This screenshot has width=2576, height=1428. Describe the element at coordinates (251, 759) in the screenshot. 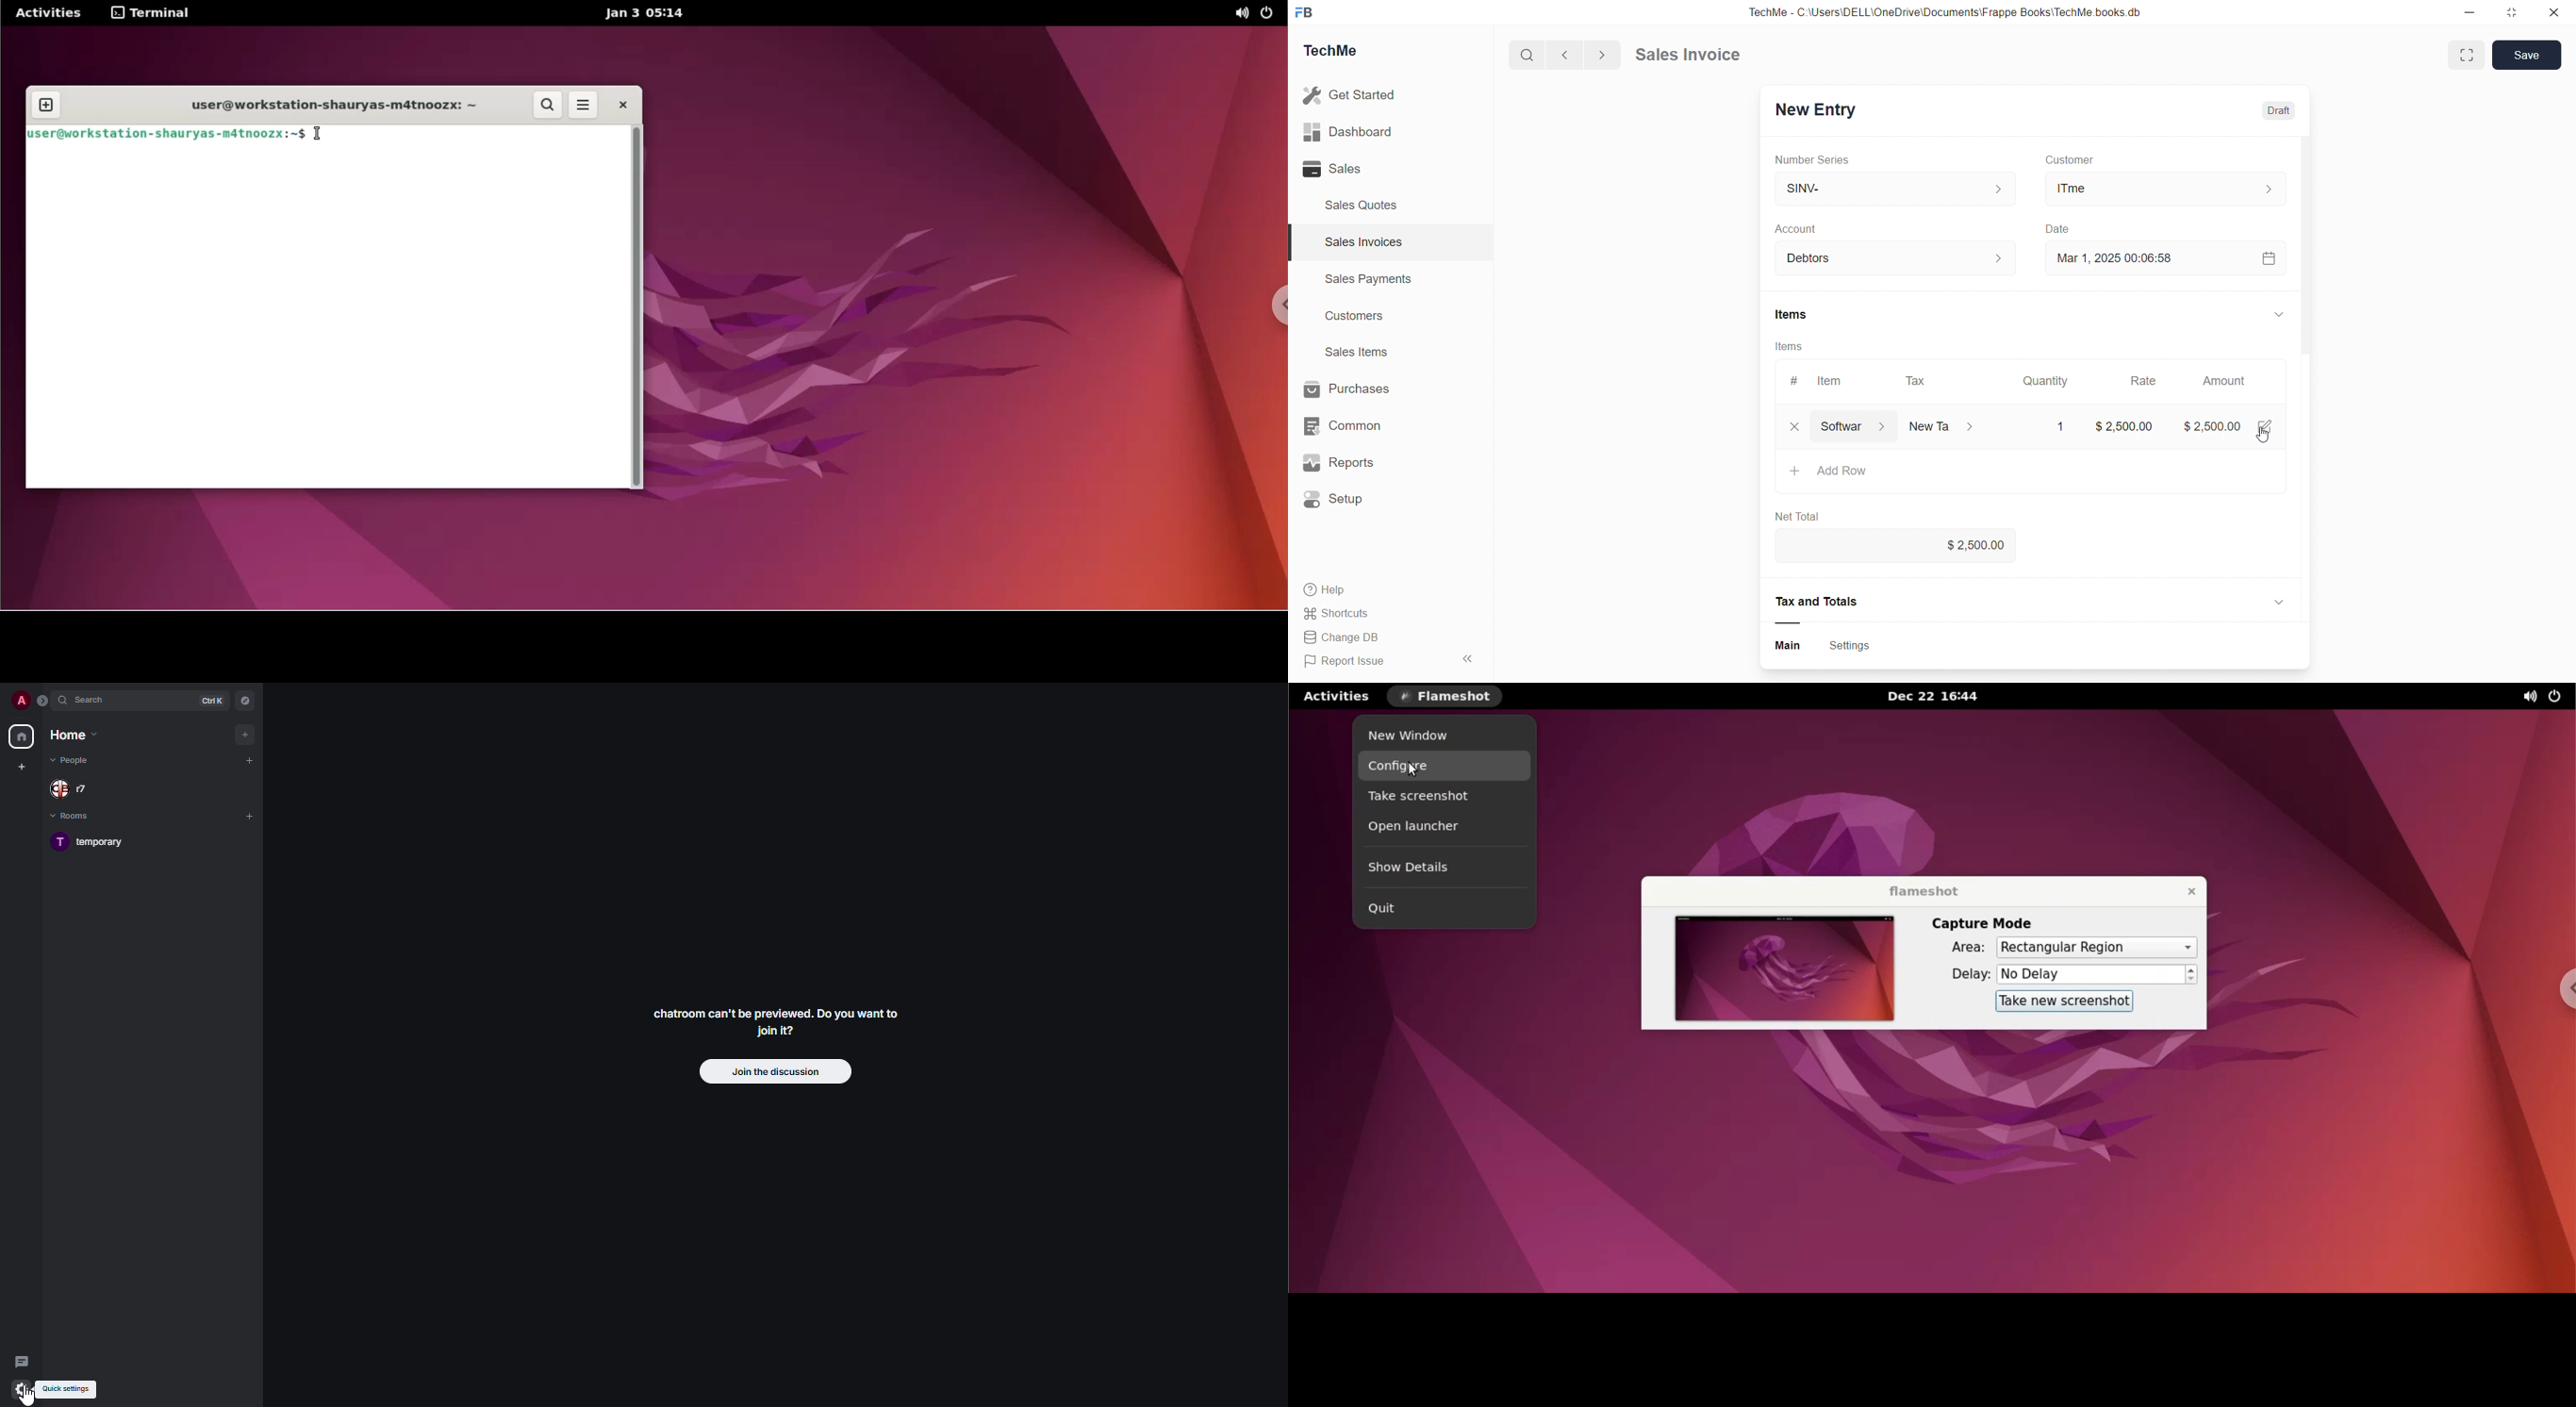

I see `add` at that location.